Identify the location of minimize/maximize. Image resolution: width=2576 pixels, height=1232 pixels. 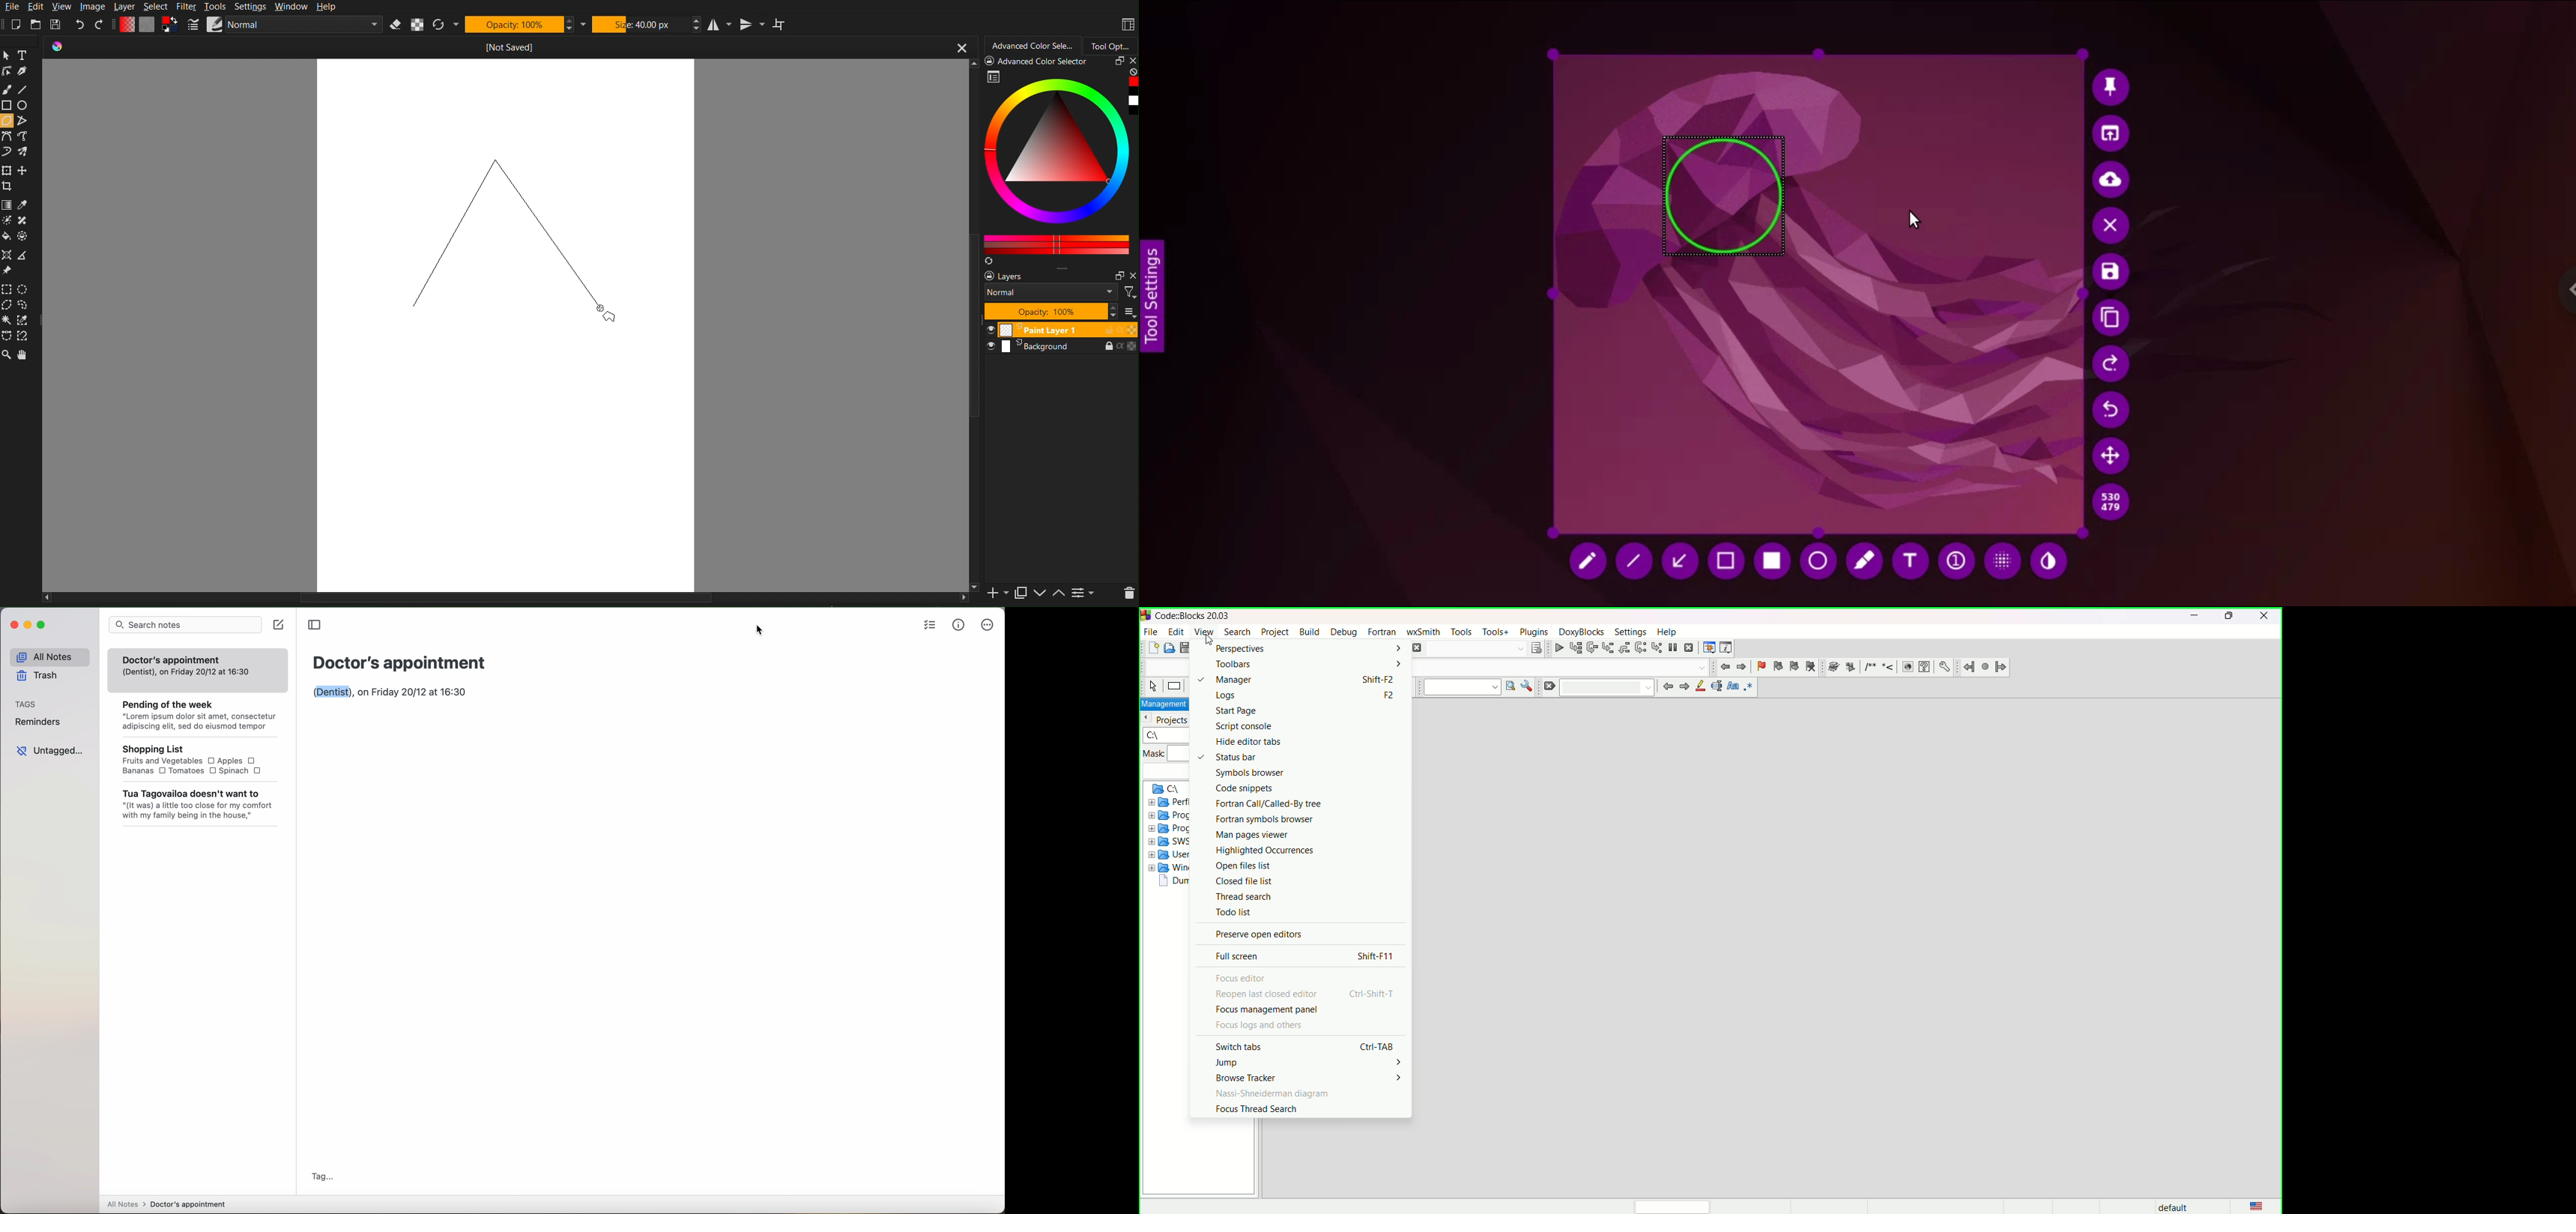
(2229, 617).